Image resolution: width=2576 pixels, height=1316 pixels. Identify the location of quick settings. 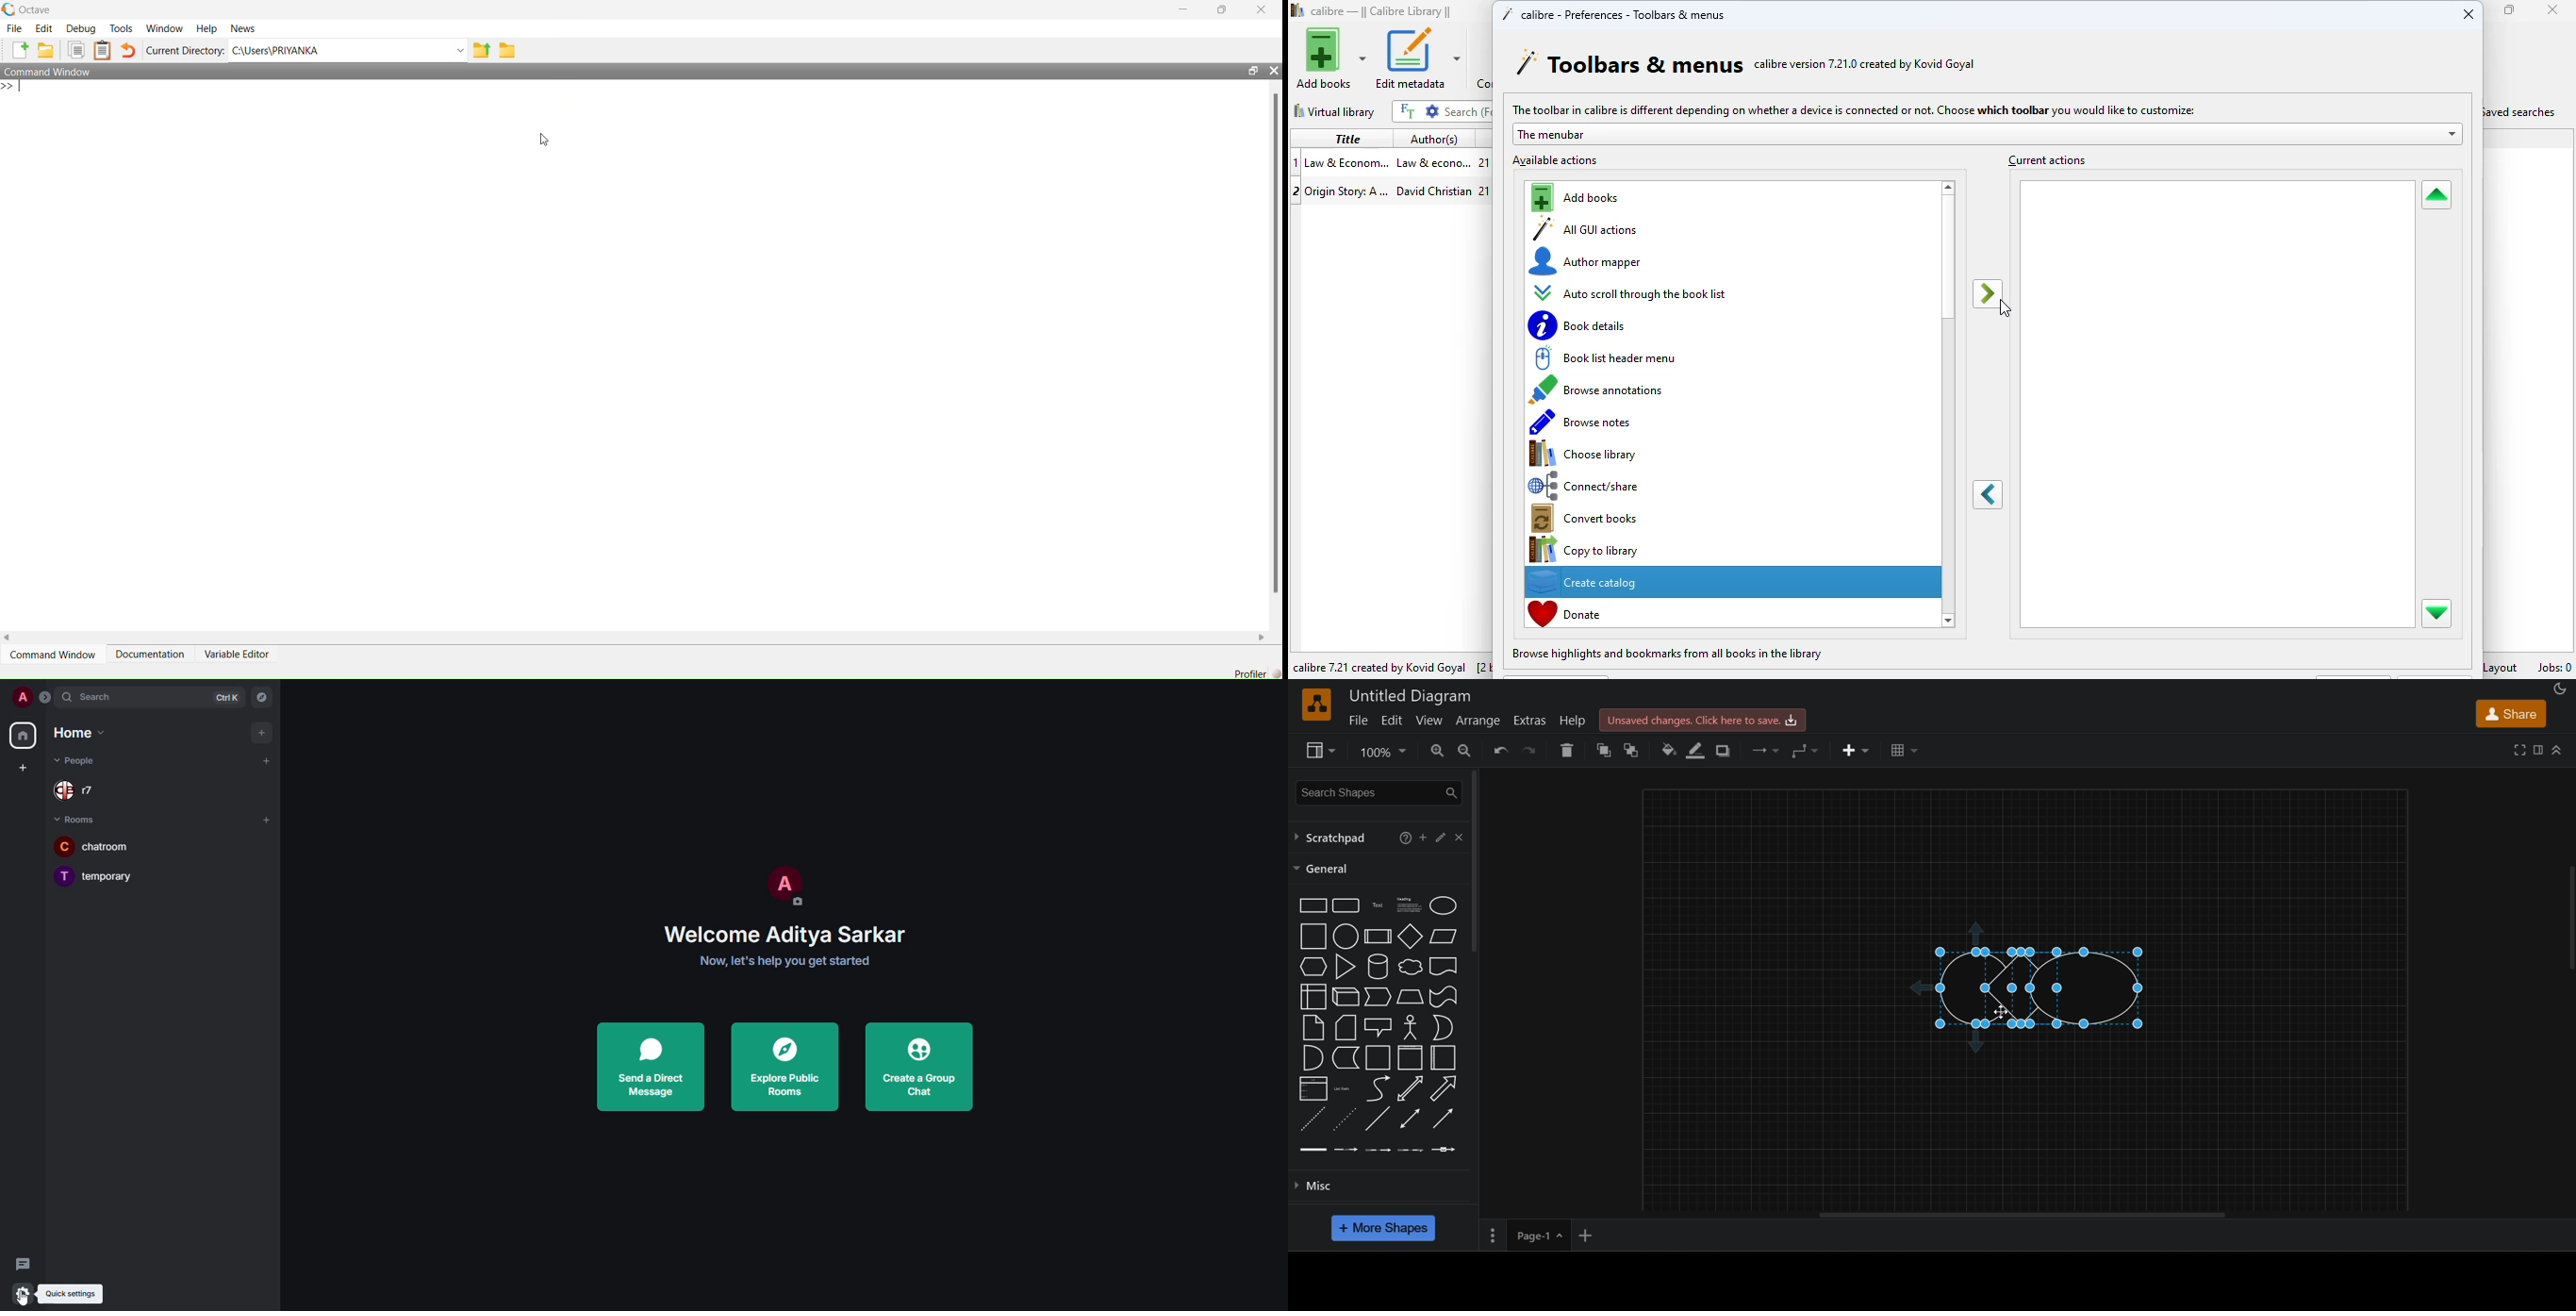
(70, 1295).